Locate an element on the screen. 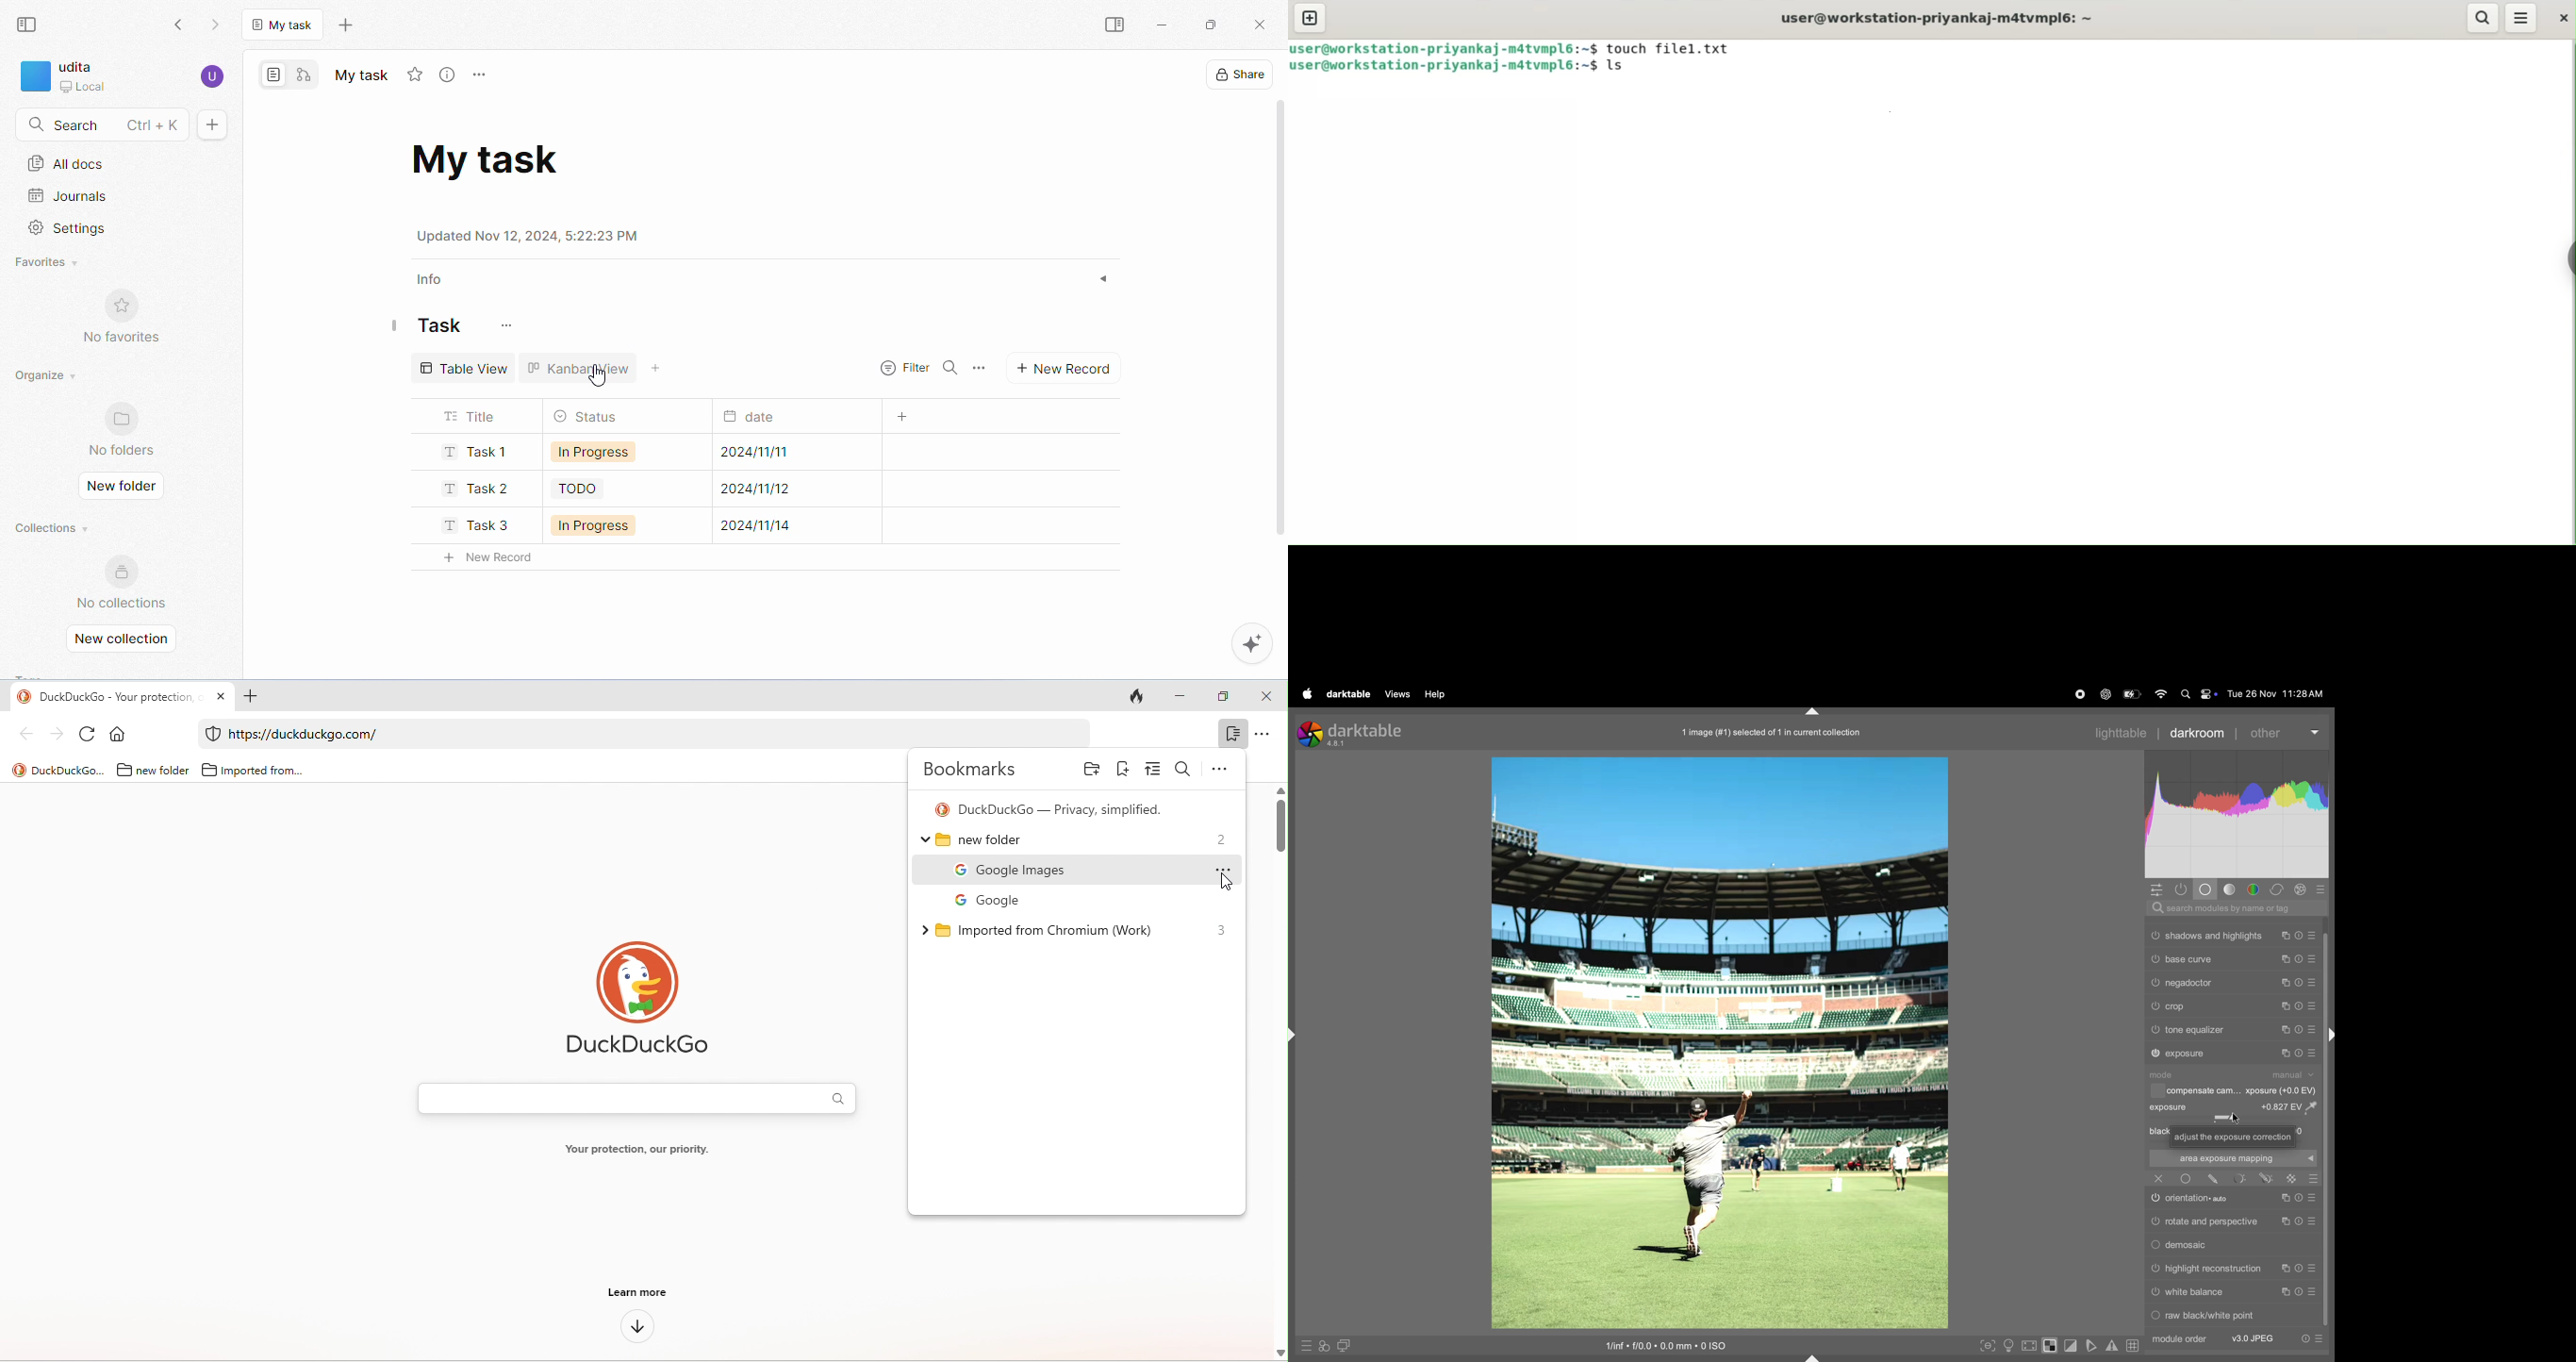  reset Preset is located at coordinates (2298, 1269).